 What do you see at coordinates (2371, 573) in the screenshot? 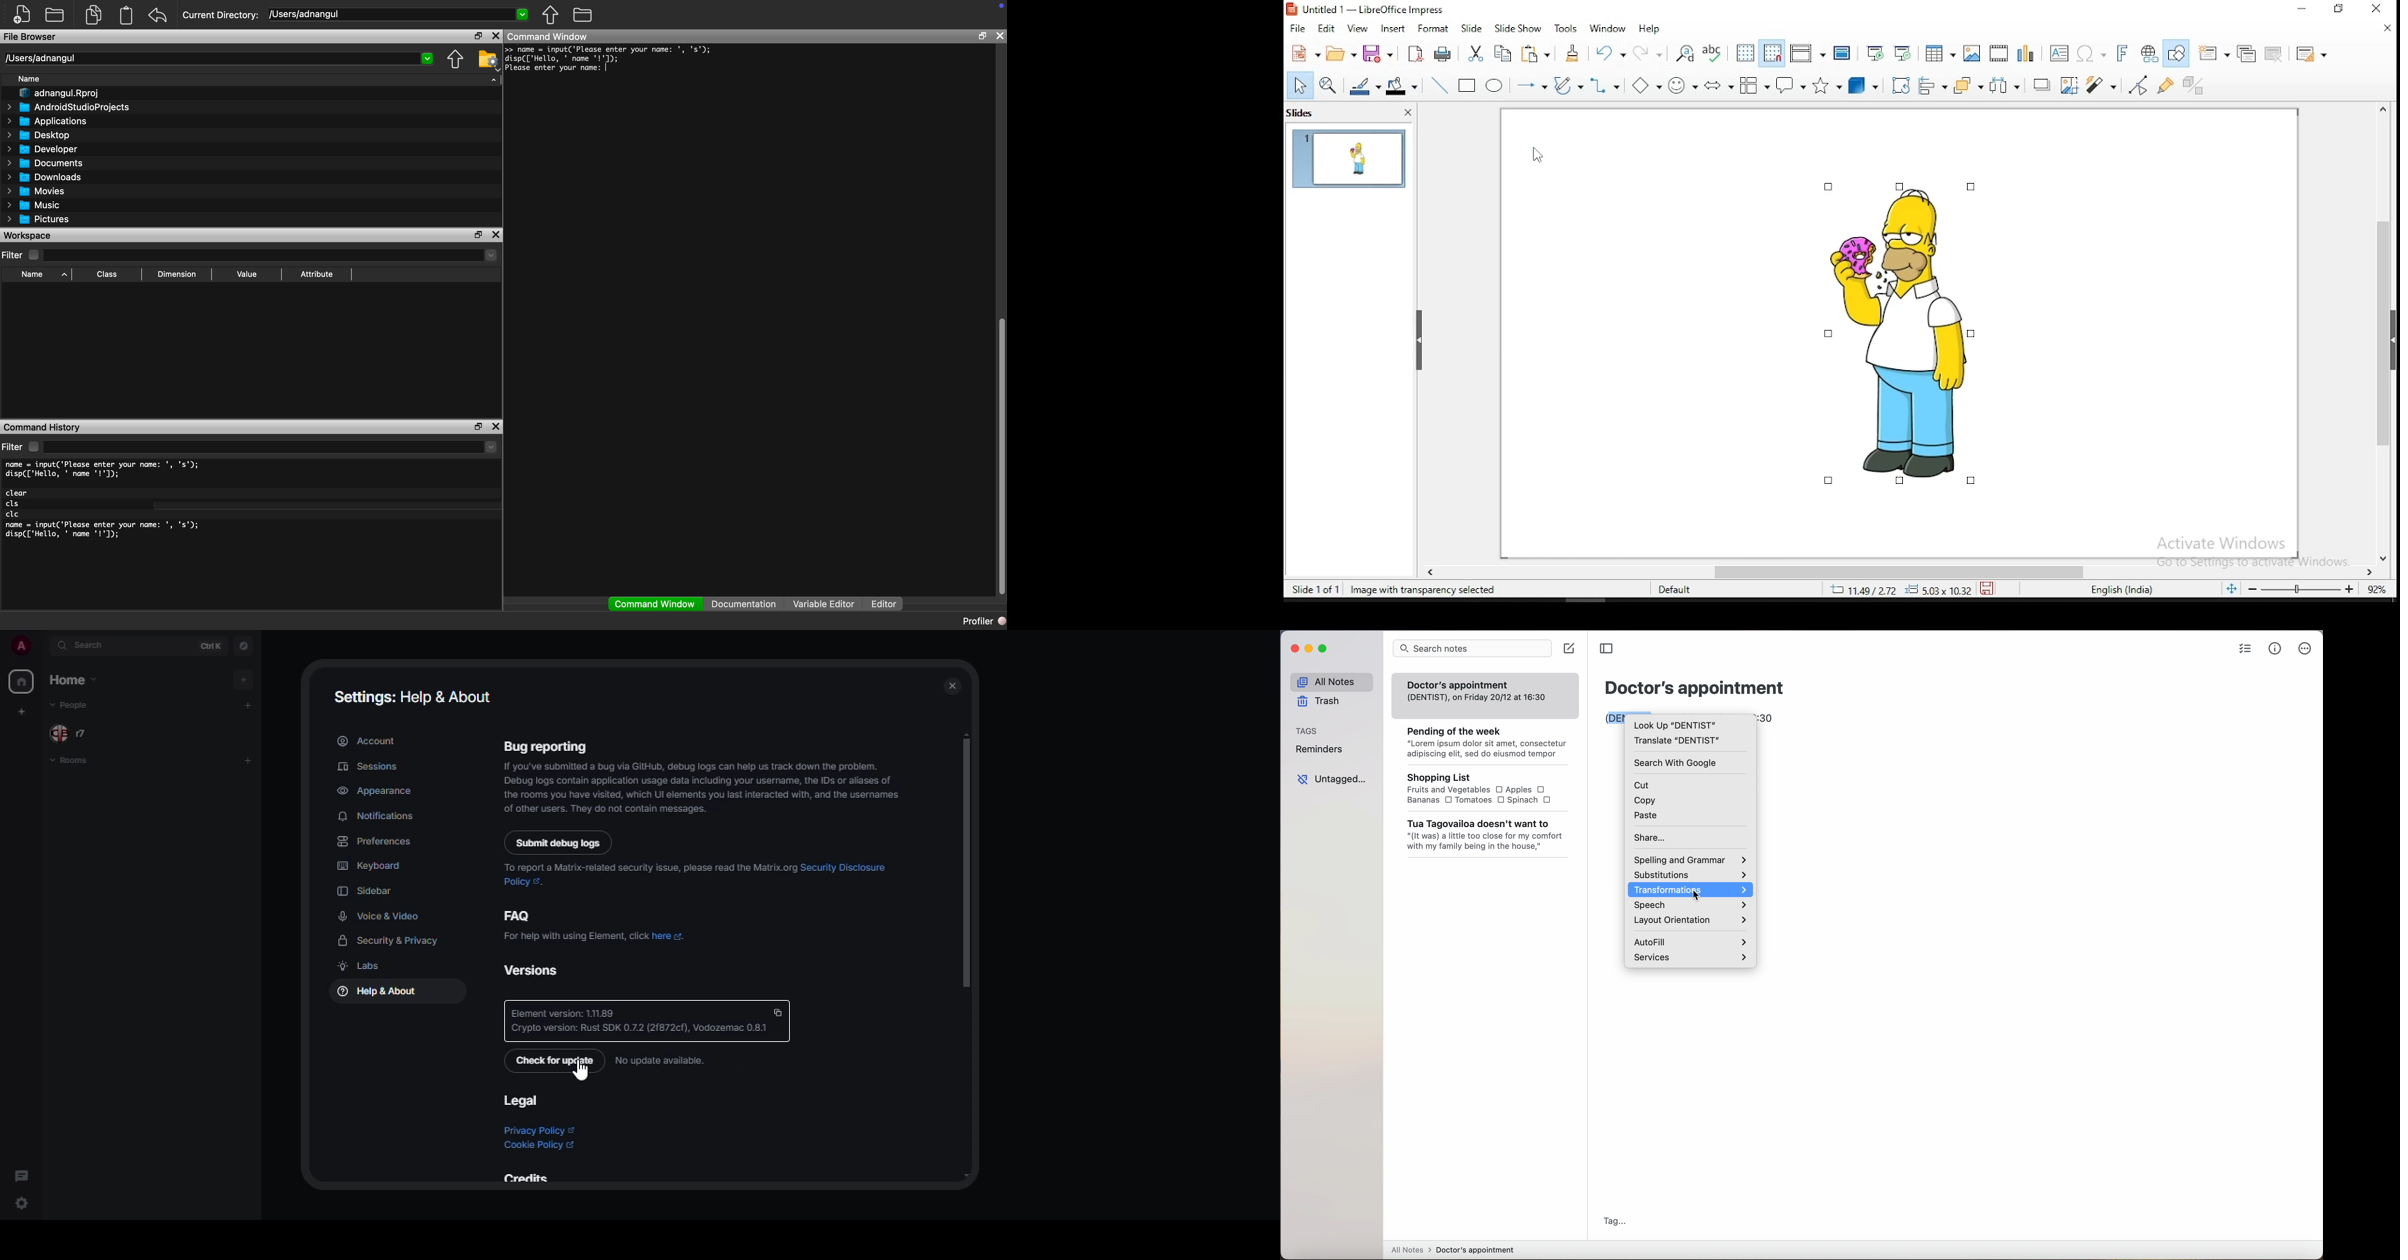
I see `scroll right` at bounding box center [2371, 573].